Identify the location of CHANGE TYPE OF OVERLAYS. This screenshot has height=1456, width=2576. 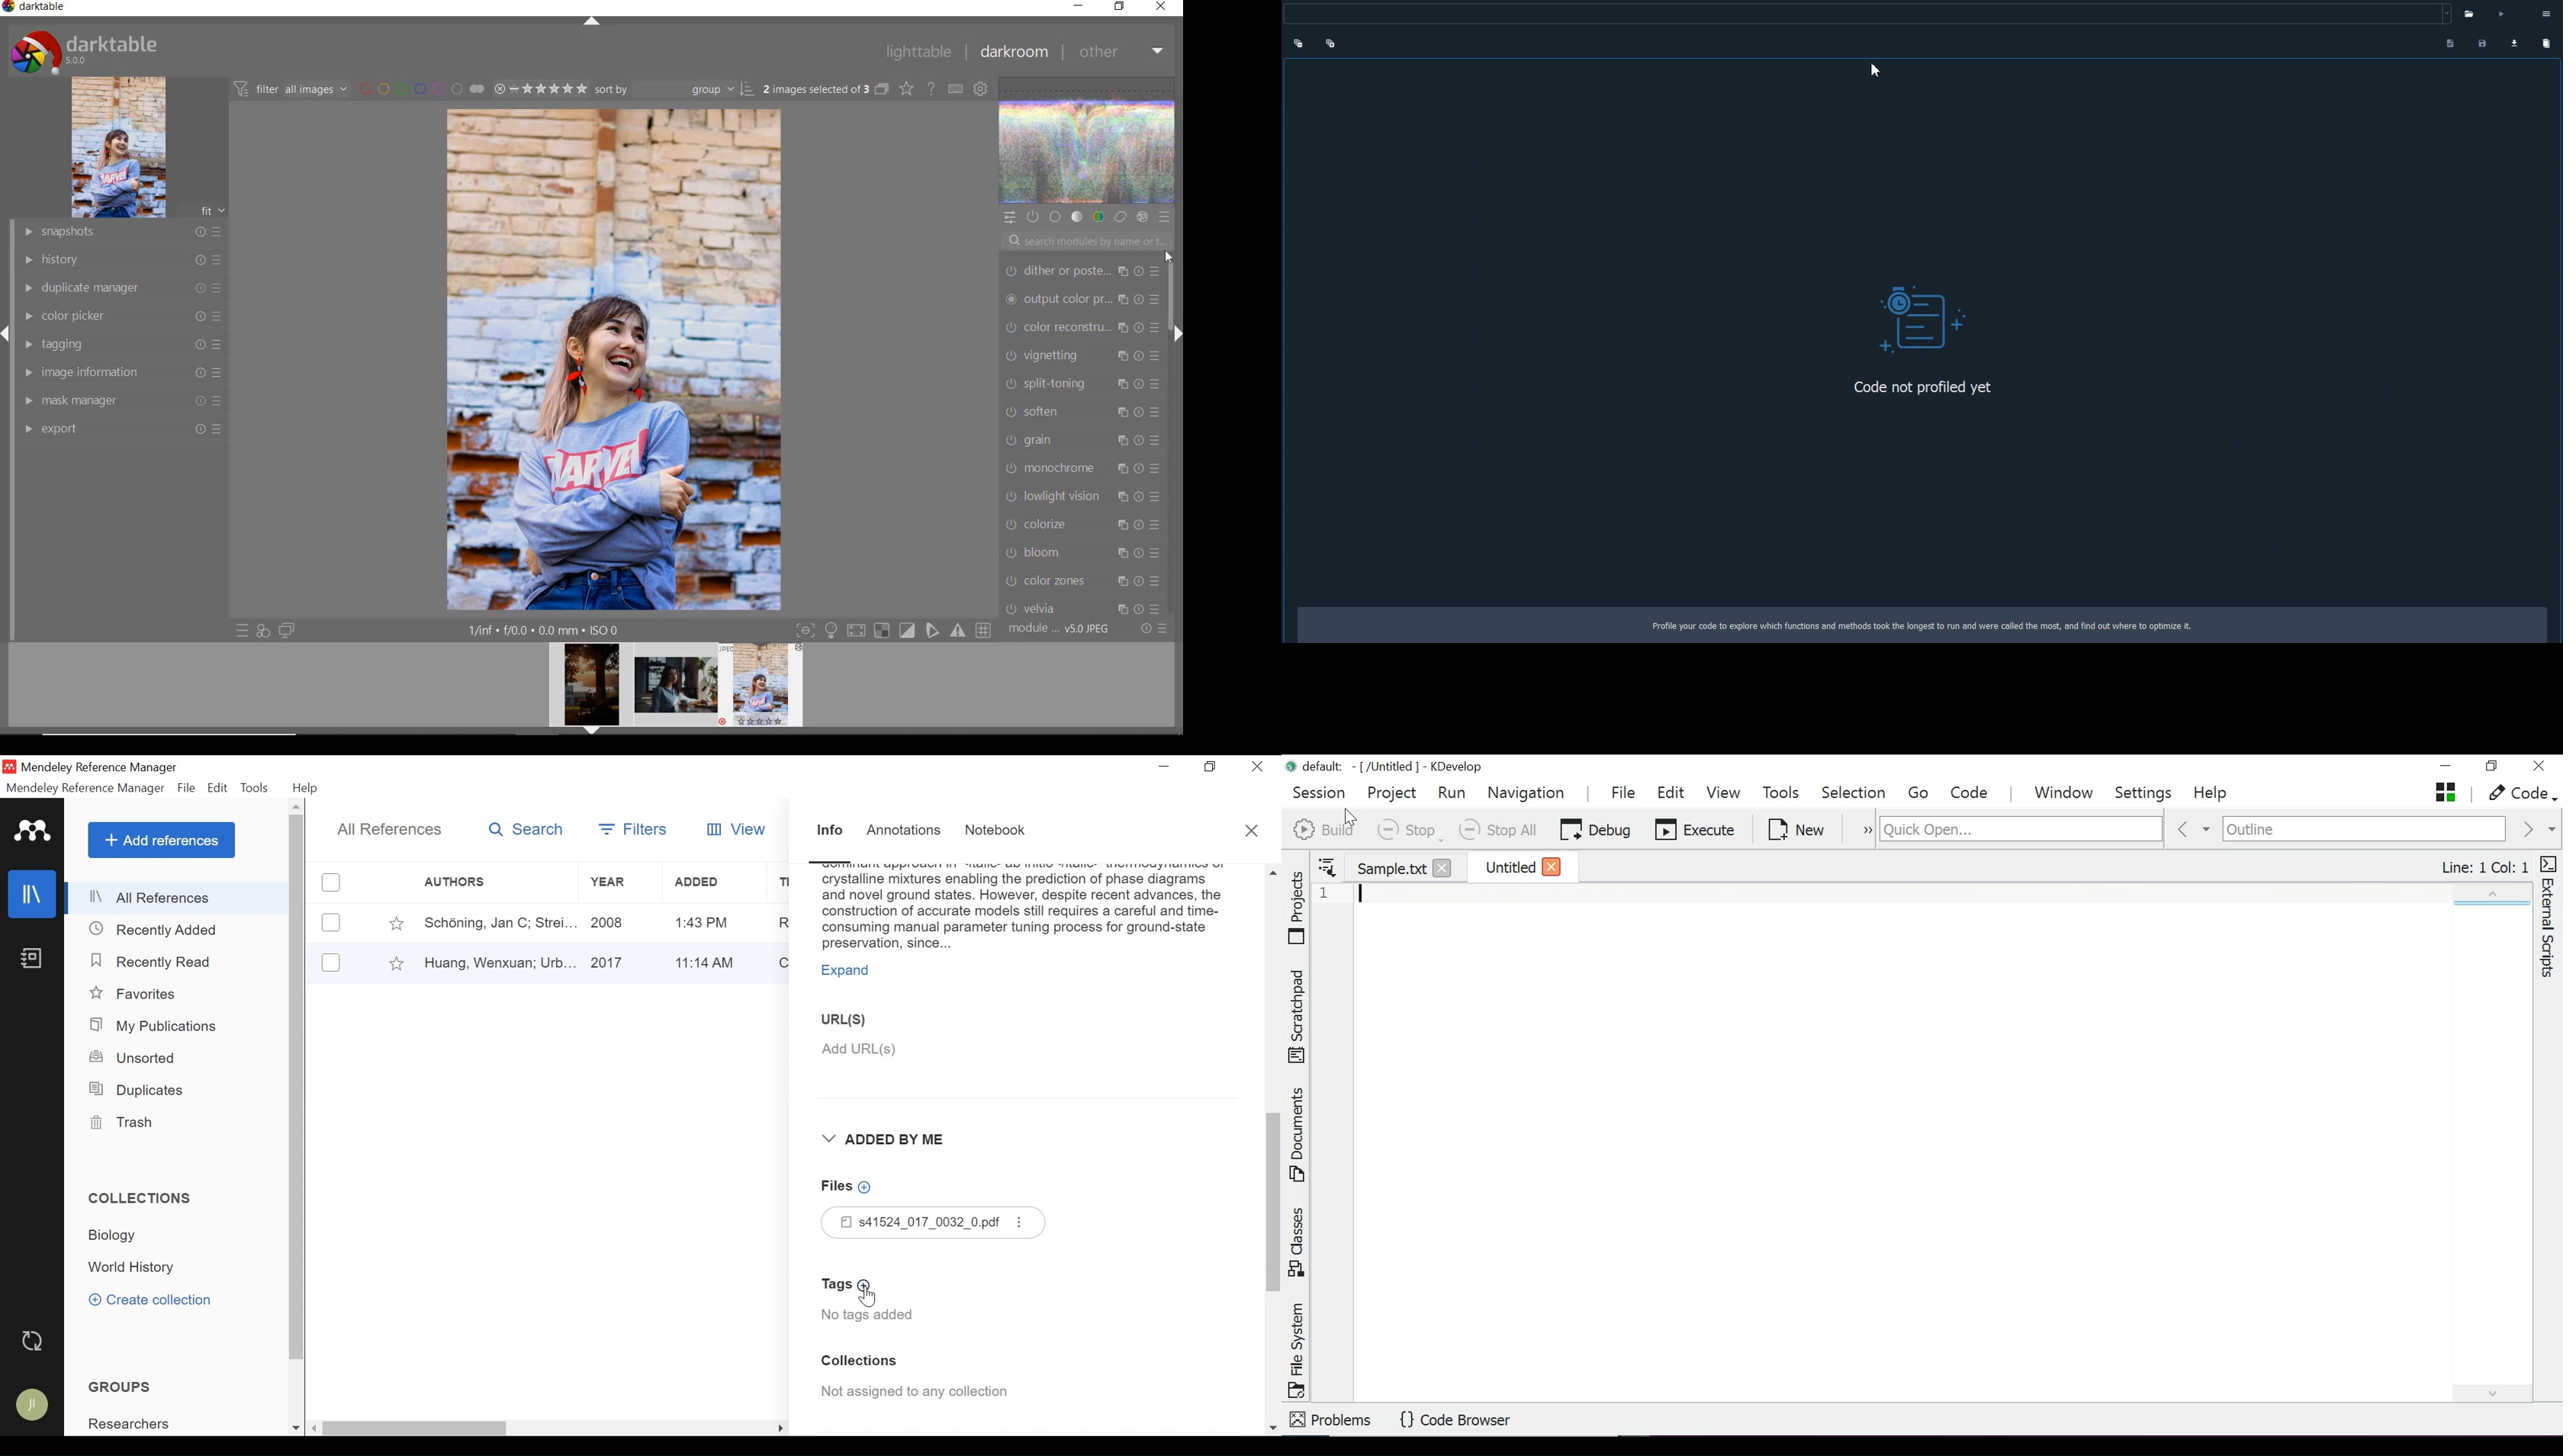
(906, 88).